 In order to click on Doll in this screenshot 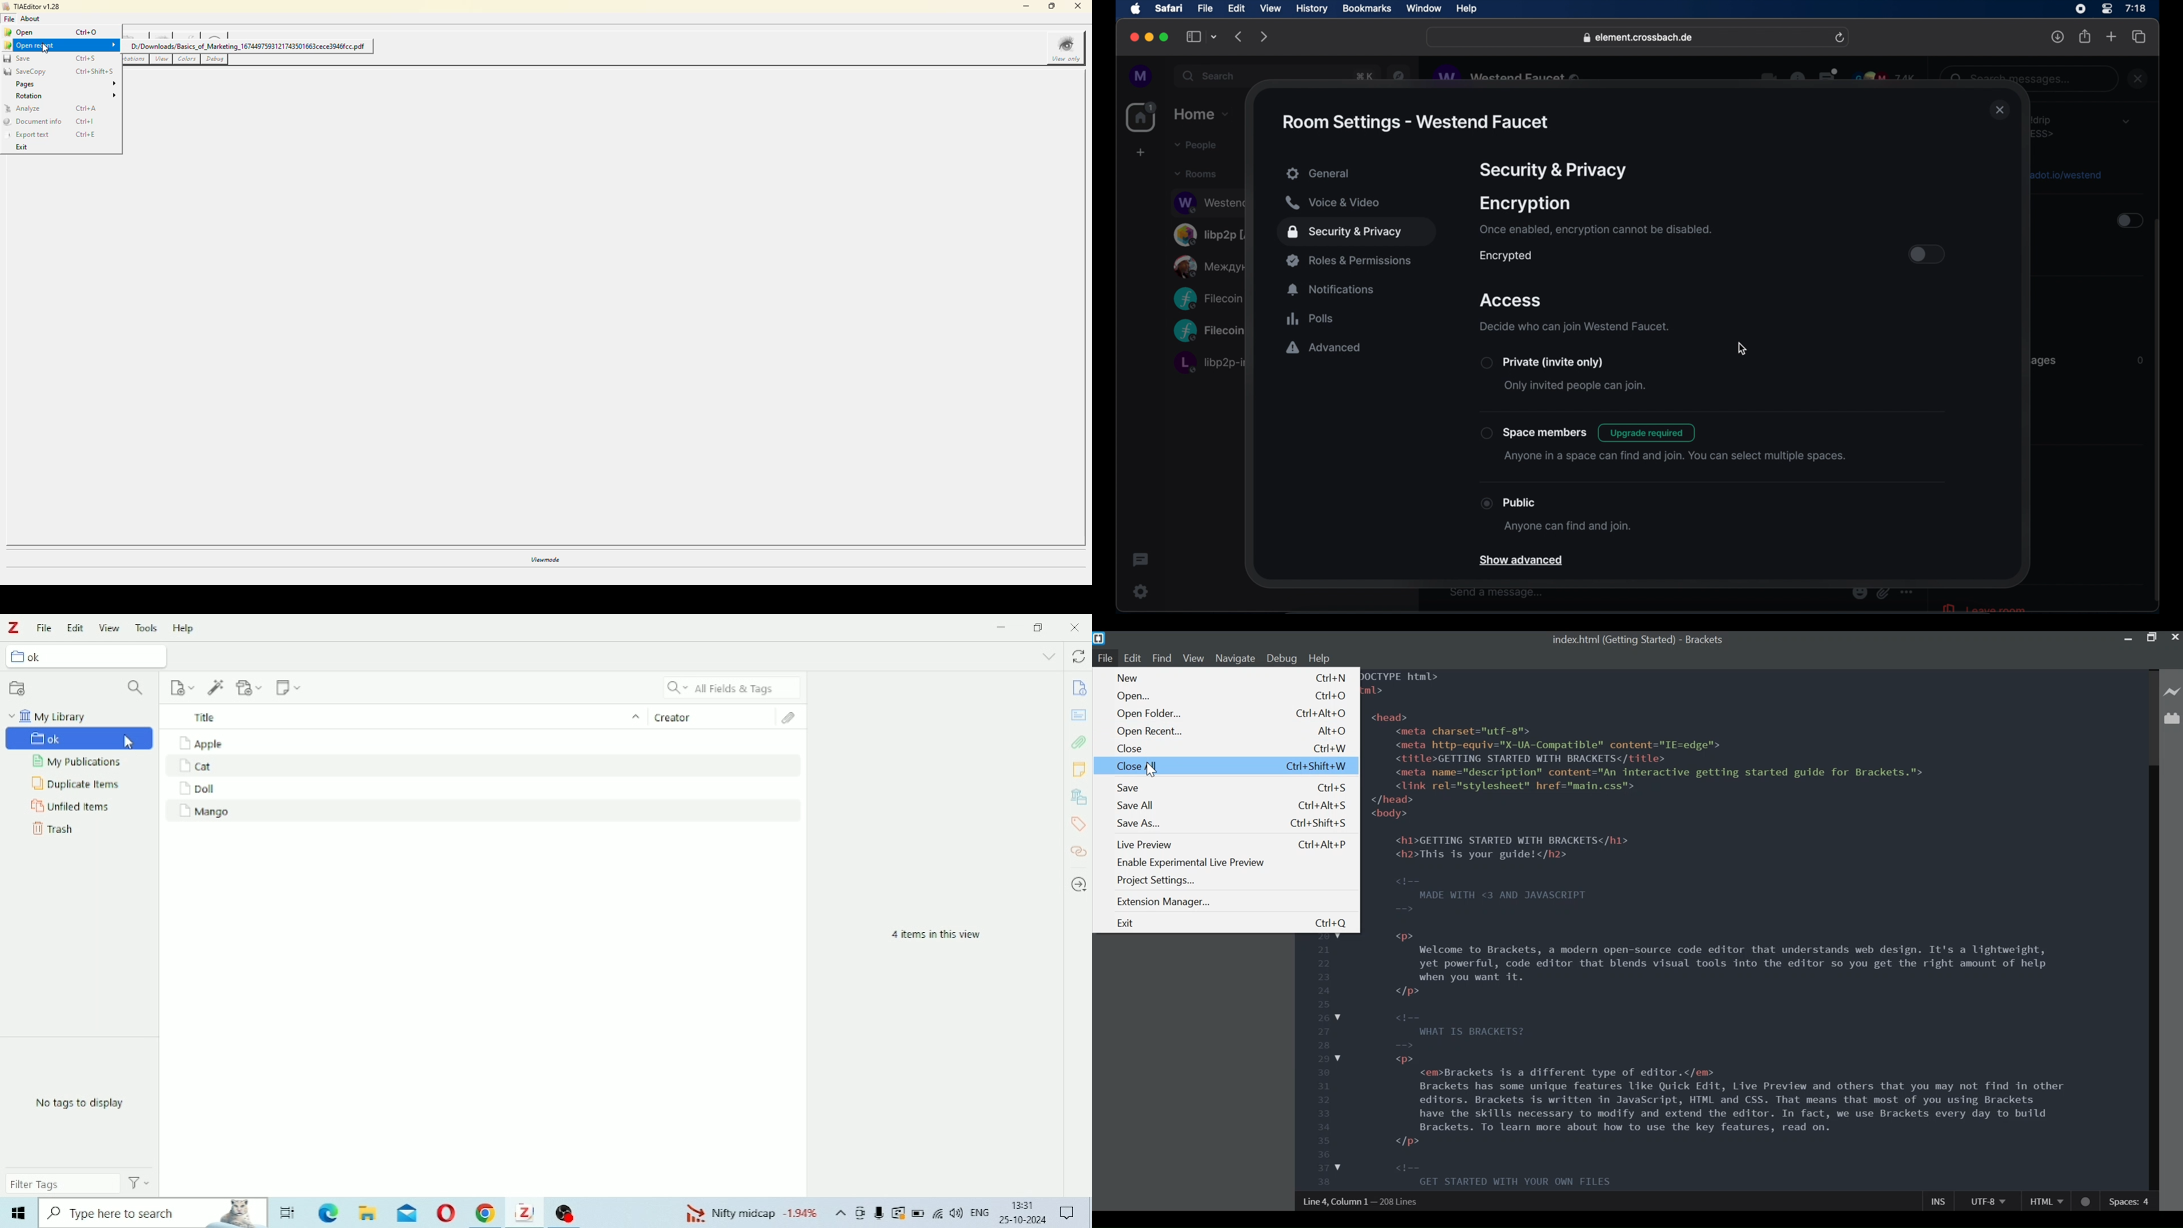, I will do `click(197, 789)`.